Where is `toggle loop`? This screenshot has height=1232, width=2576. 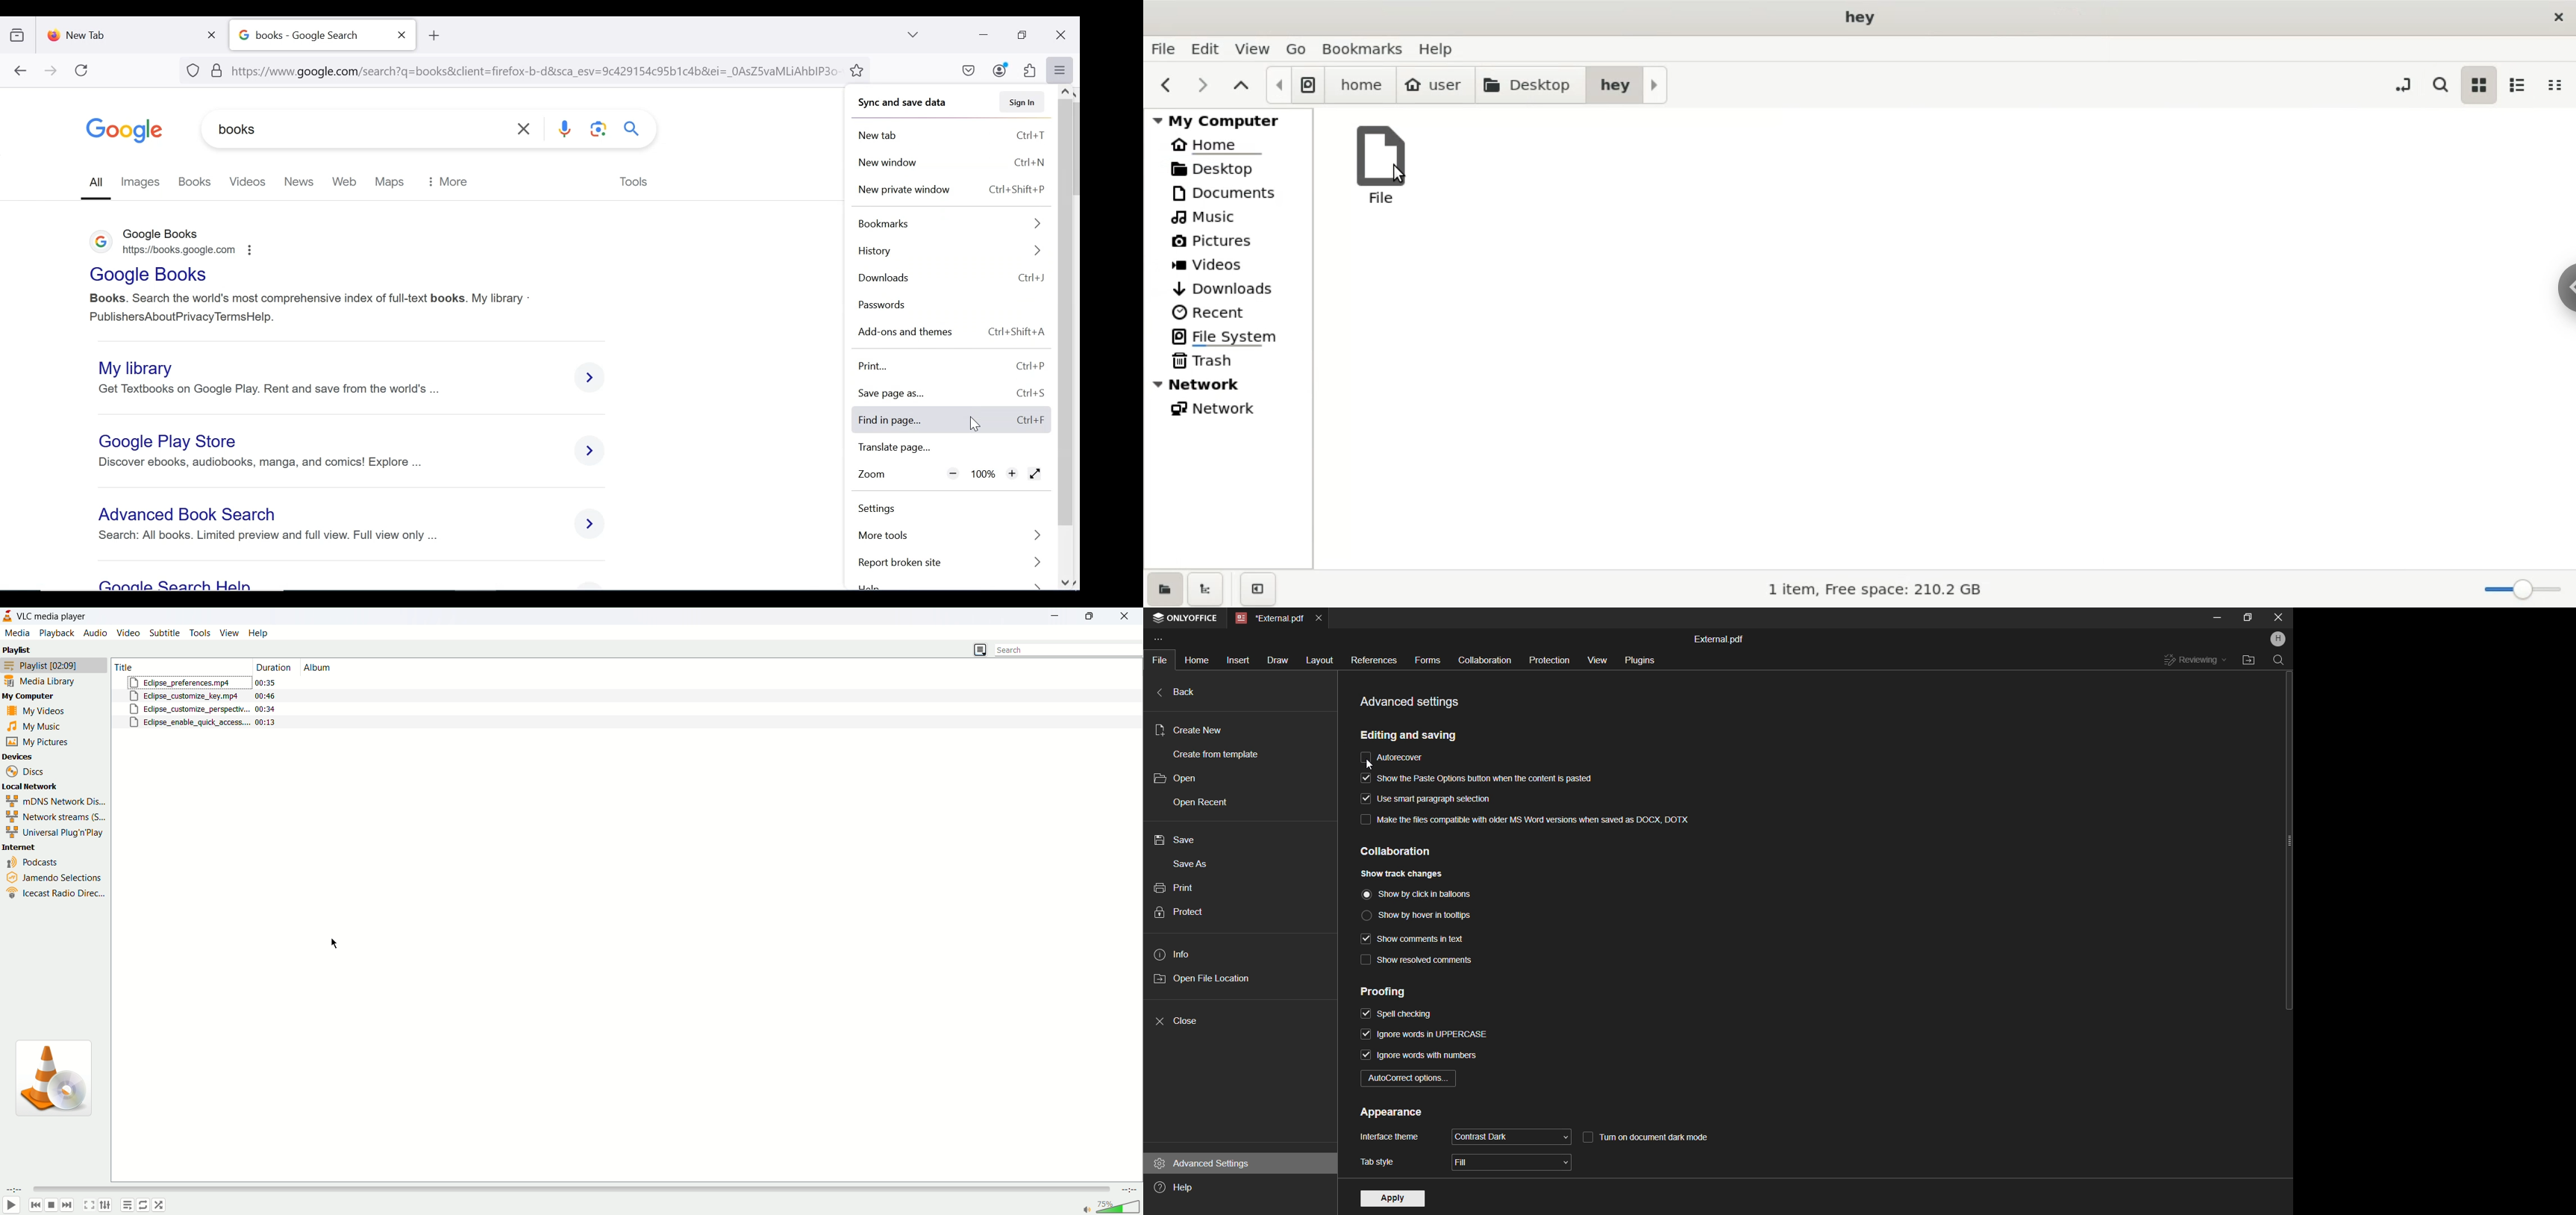 toggle loop is located at coordinates (144, 1205).